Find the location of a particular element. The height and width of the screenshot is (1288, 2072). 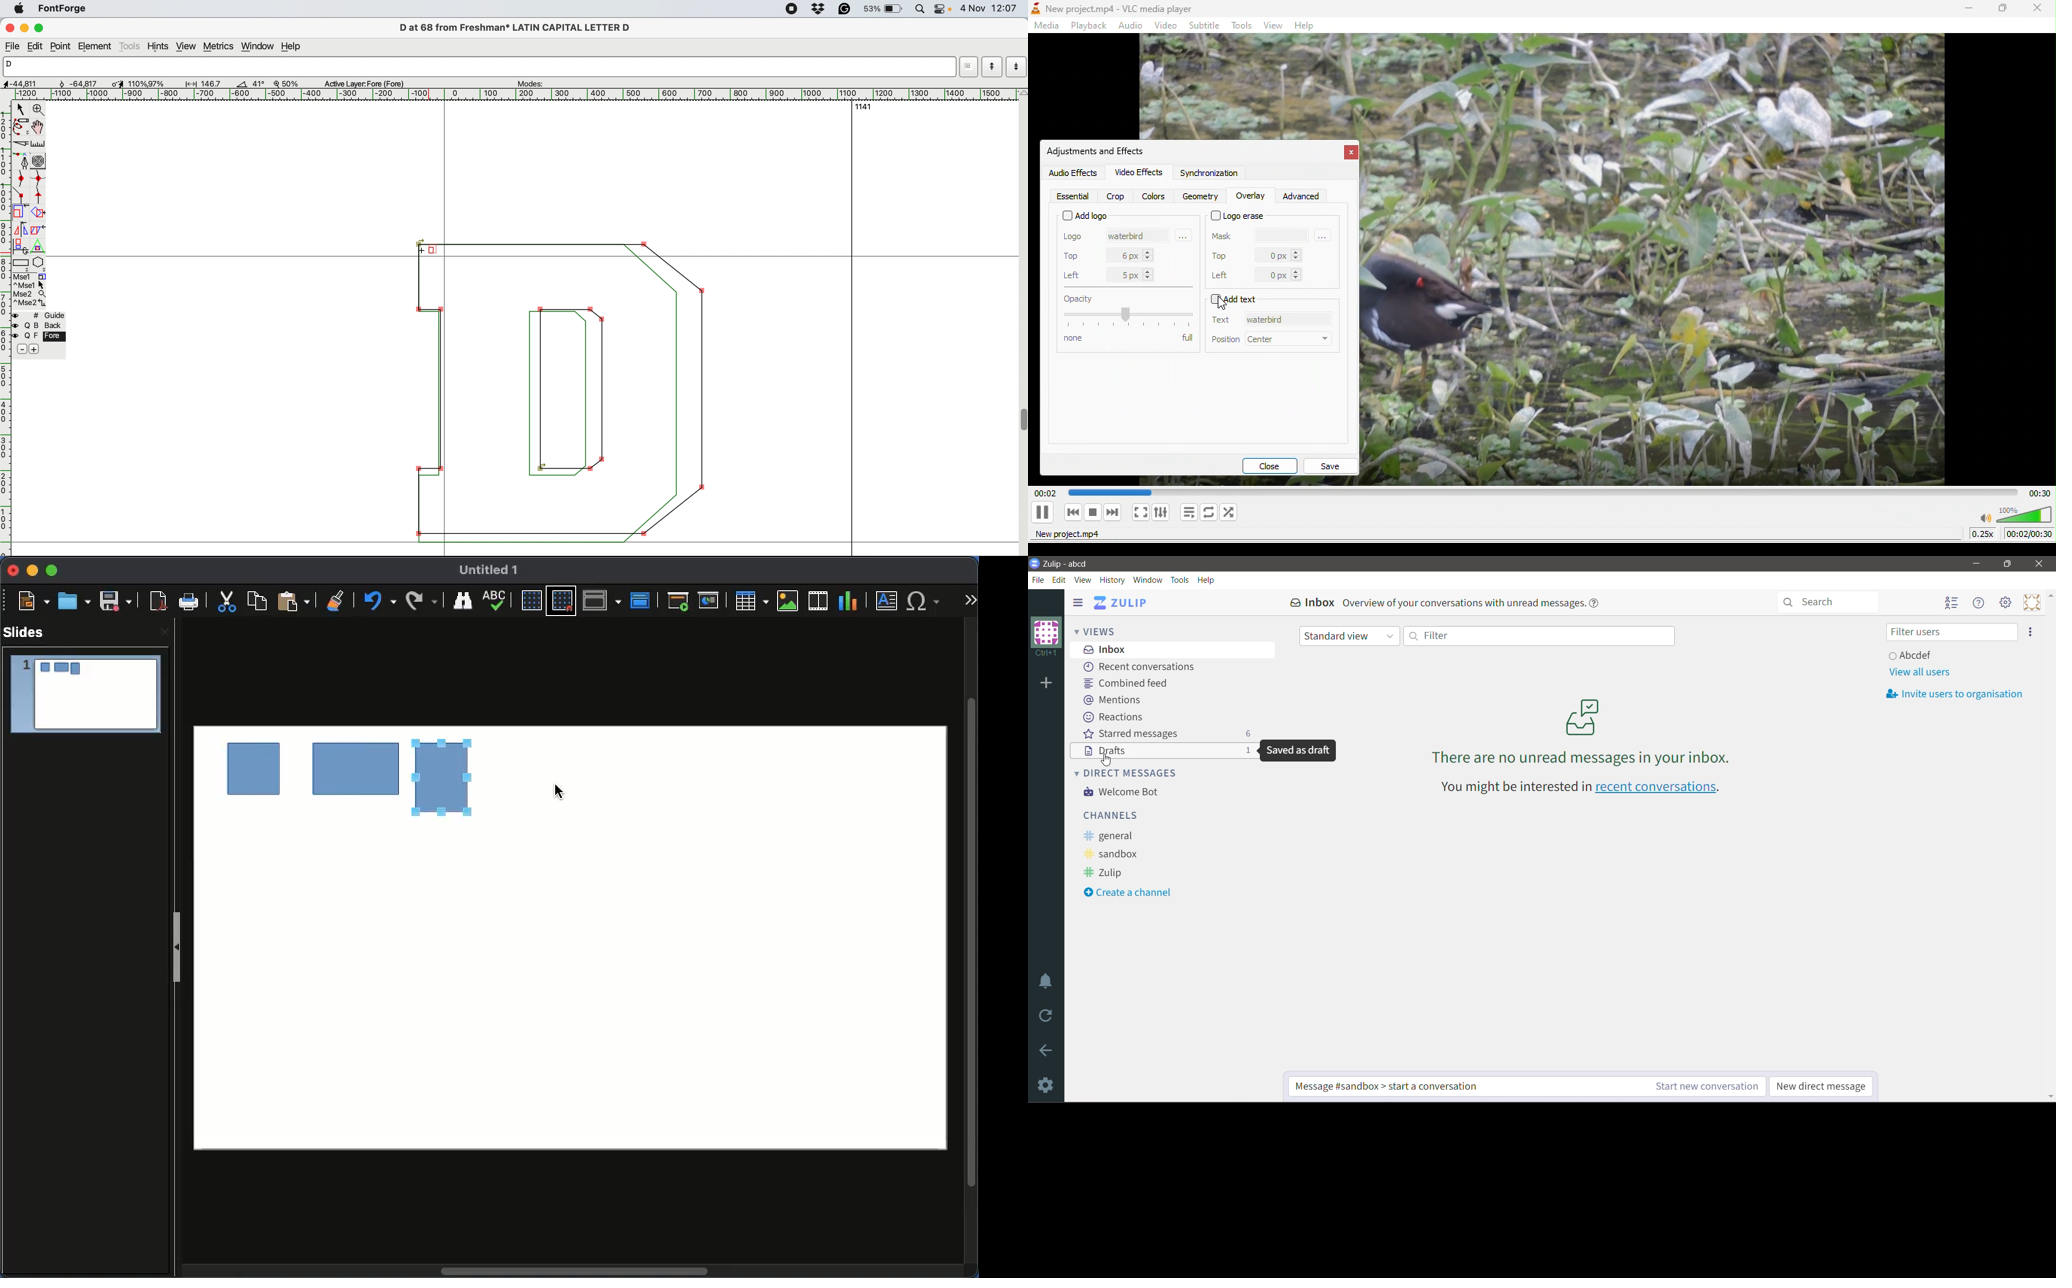

Close is located at coordinates (14, 570).